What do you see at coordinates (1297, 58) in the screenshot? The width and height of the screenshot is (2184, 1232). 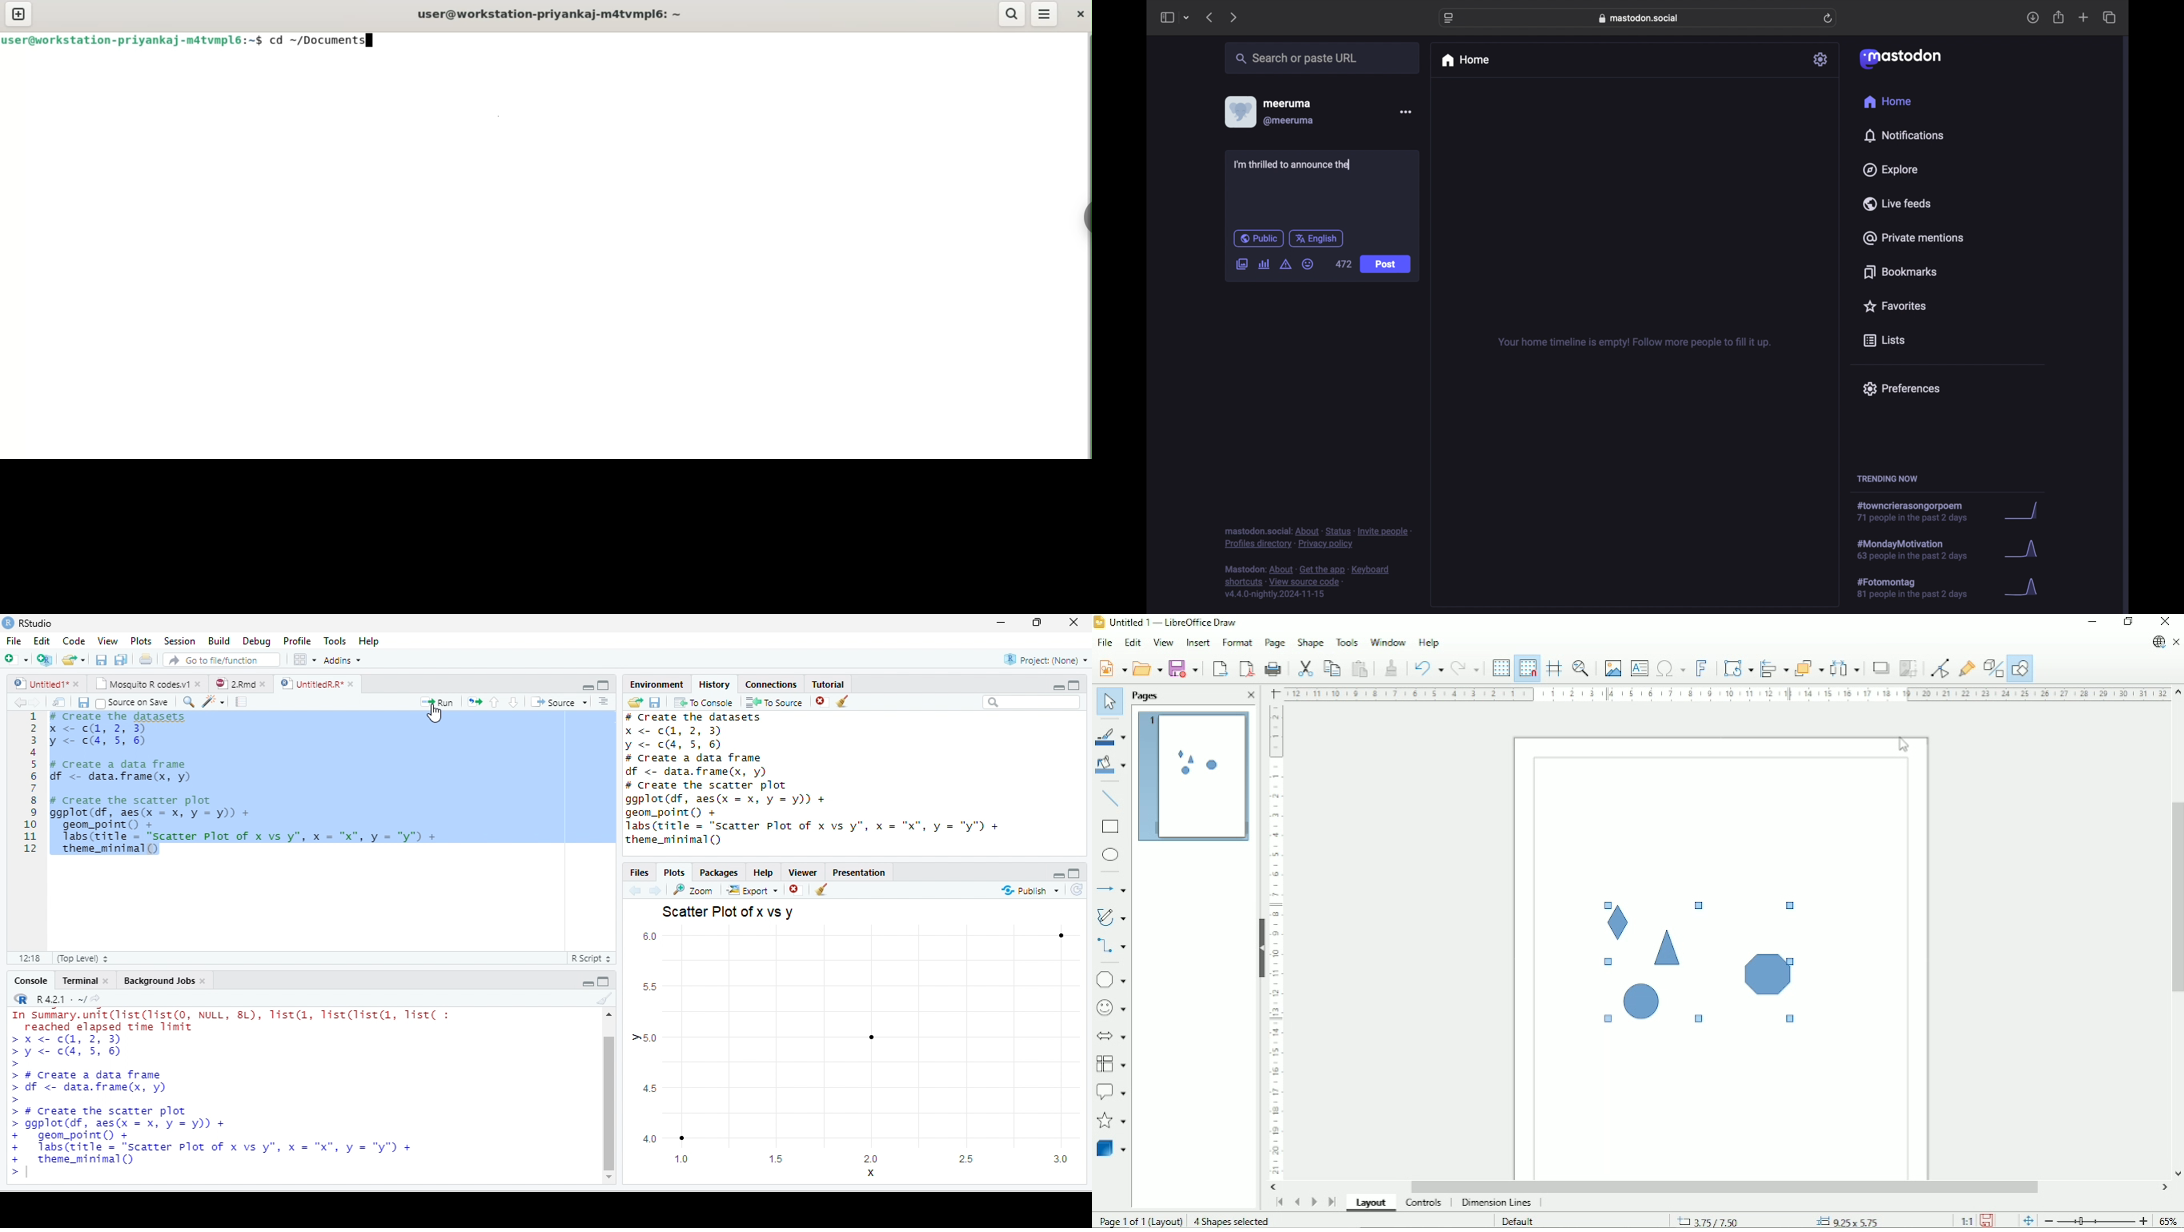 I see `share or paste url` at bounding box center [1297, 58].